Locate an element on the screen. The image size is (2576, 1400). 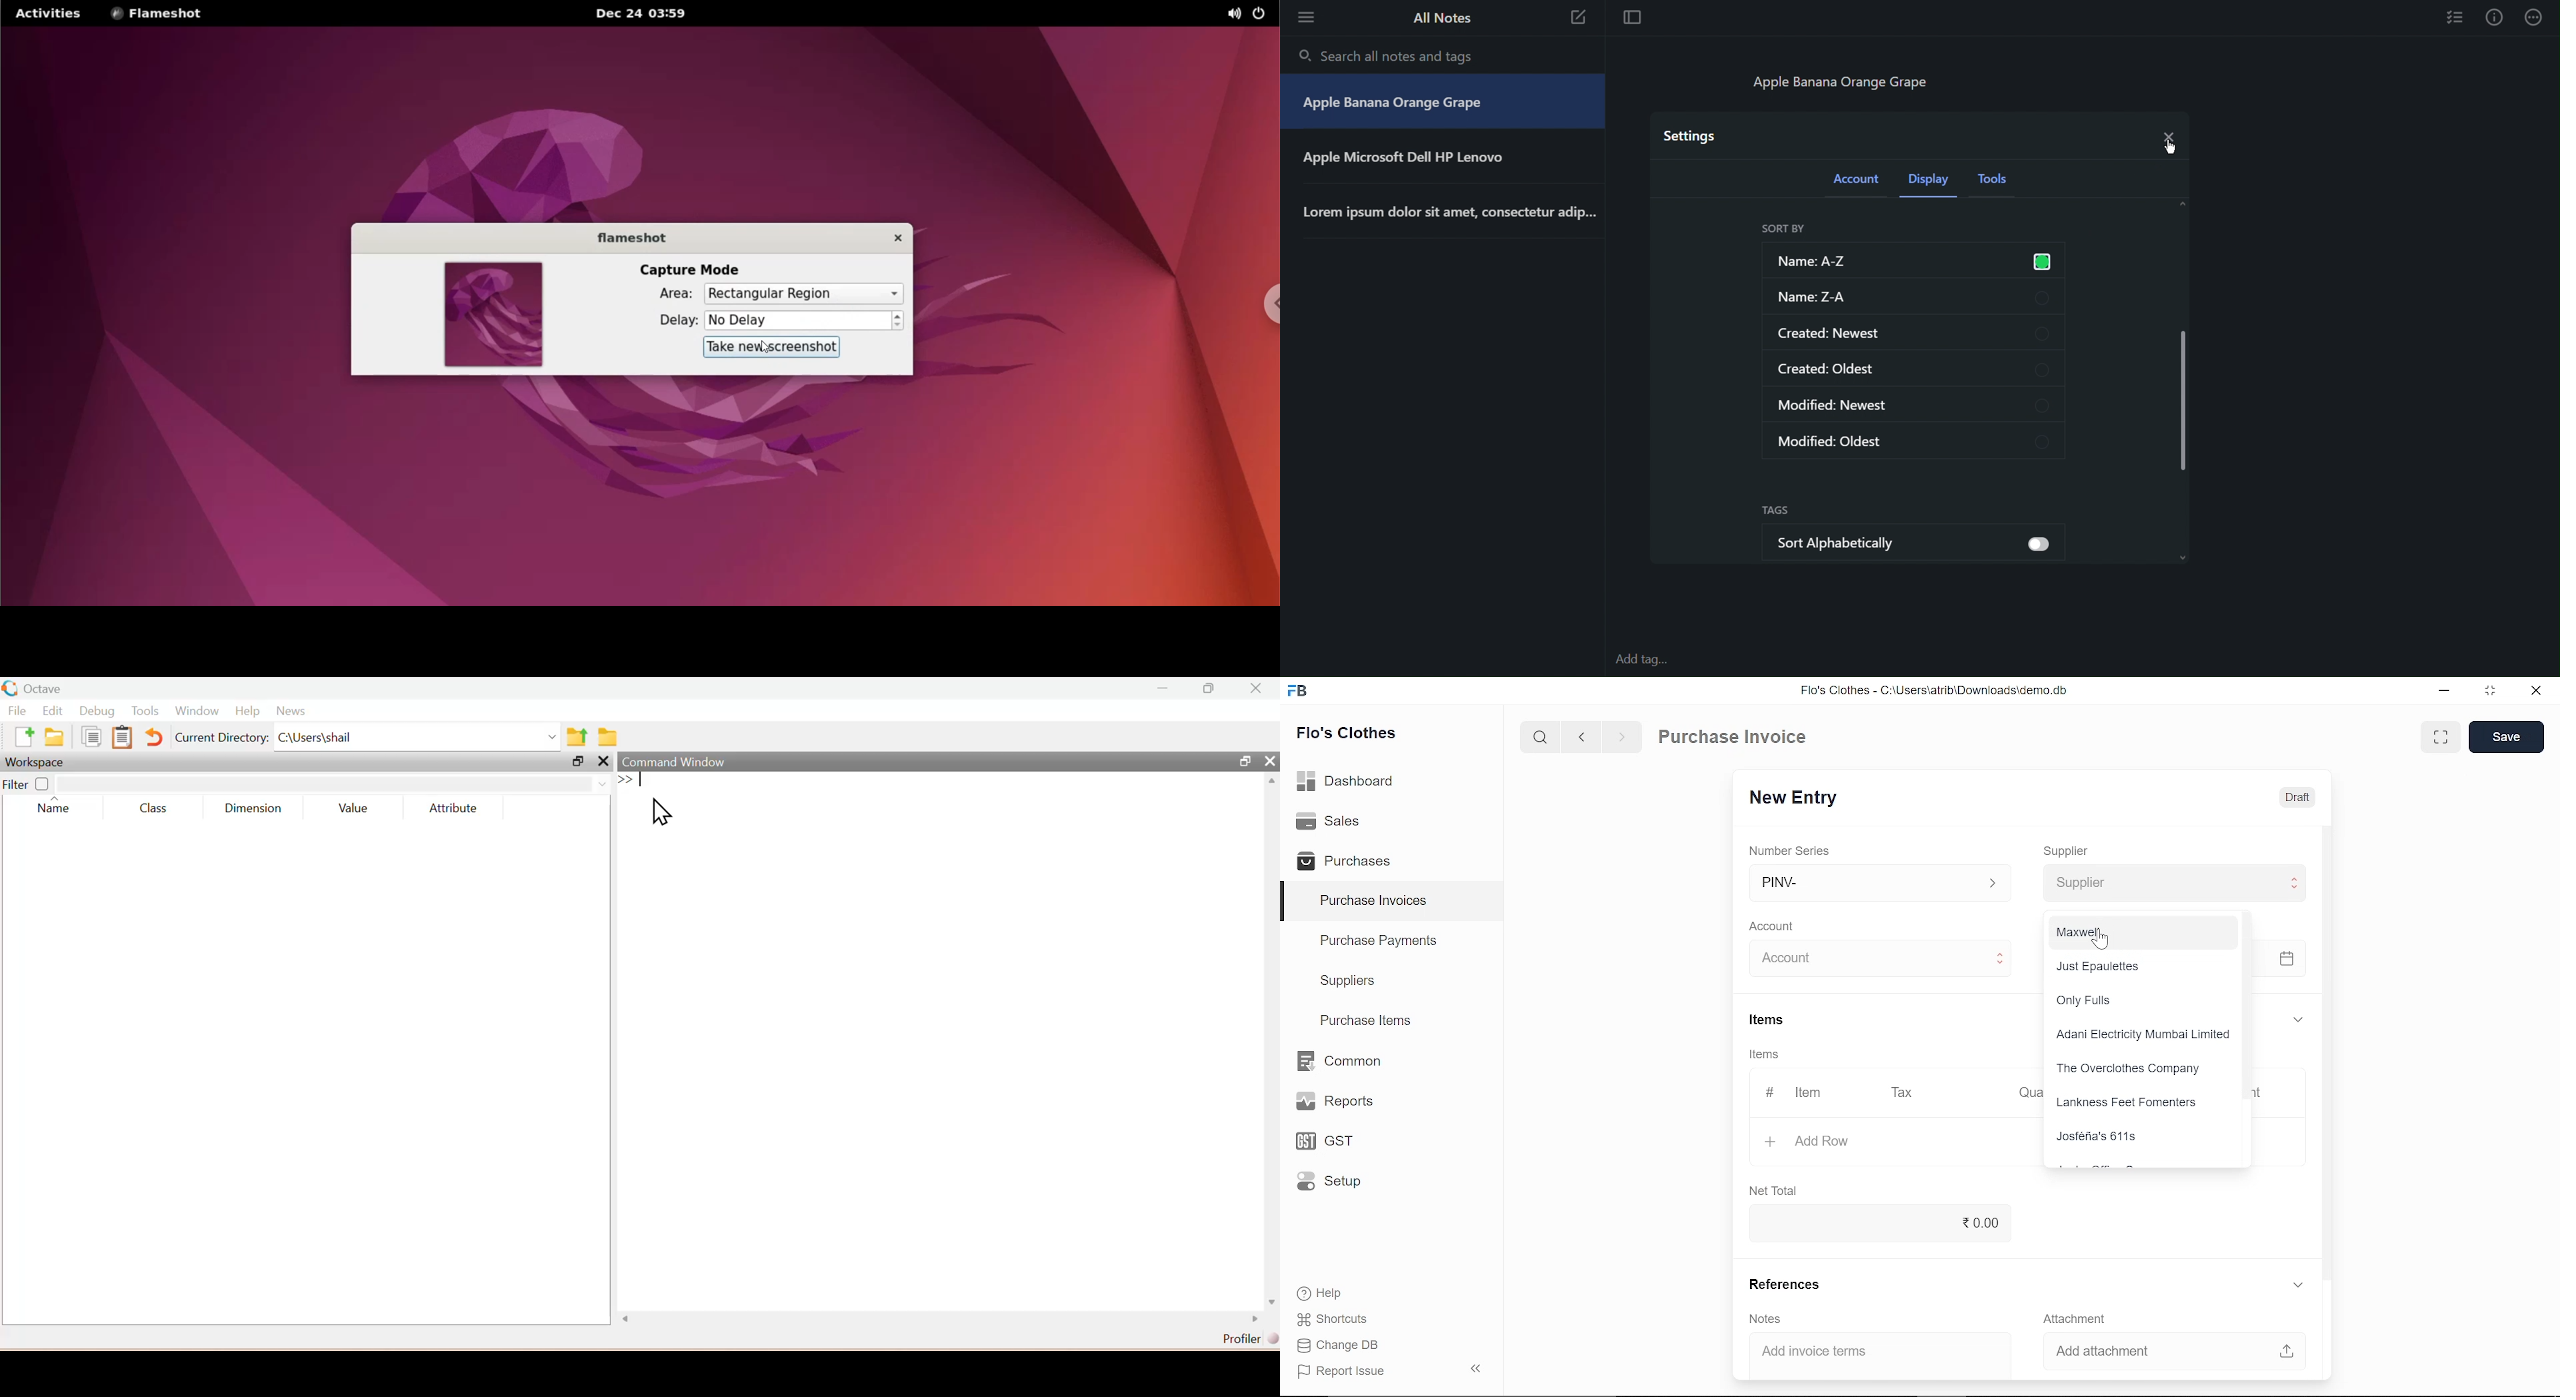
expand is located at coordinates (2295, 1017).